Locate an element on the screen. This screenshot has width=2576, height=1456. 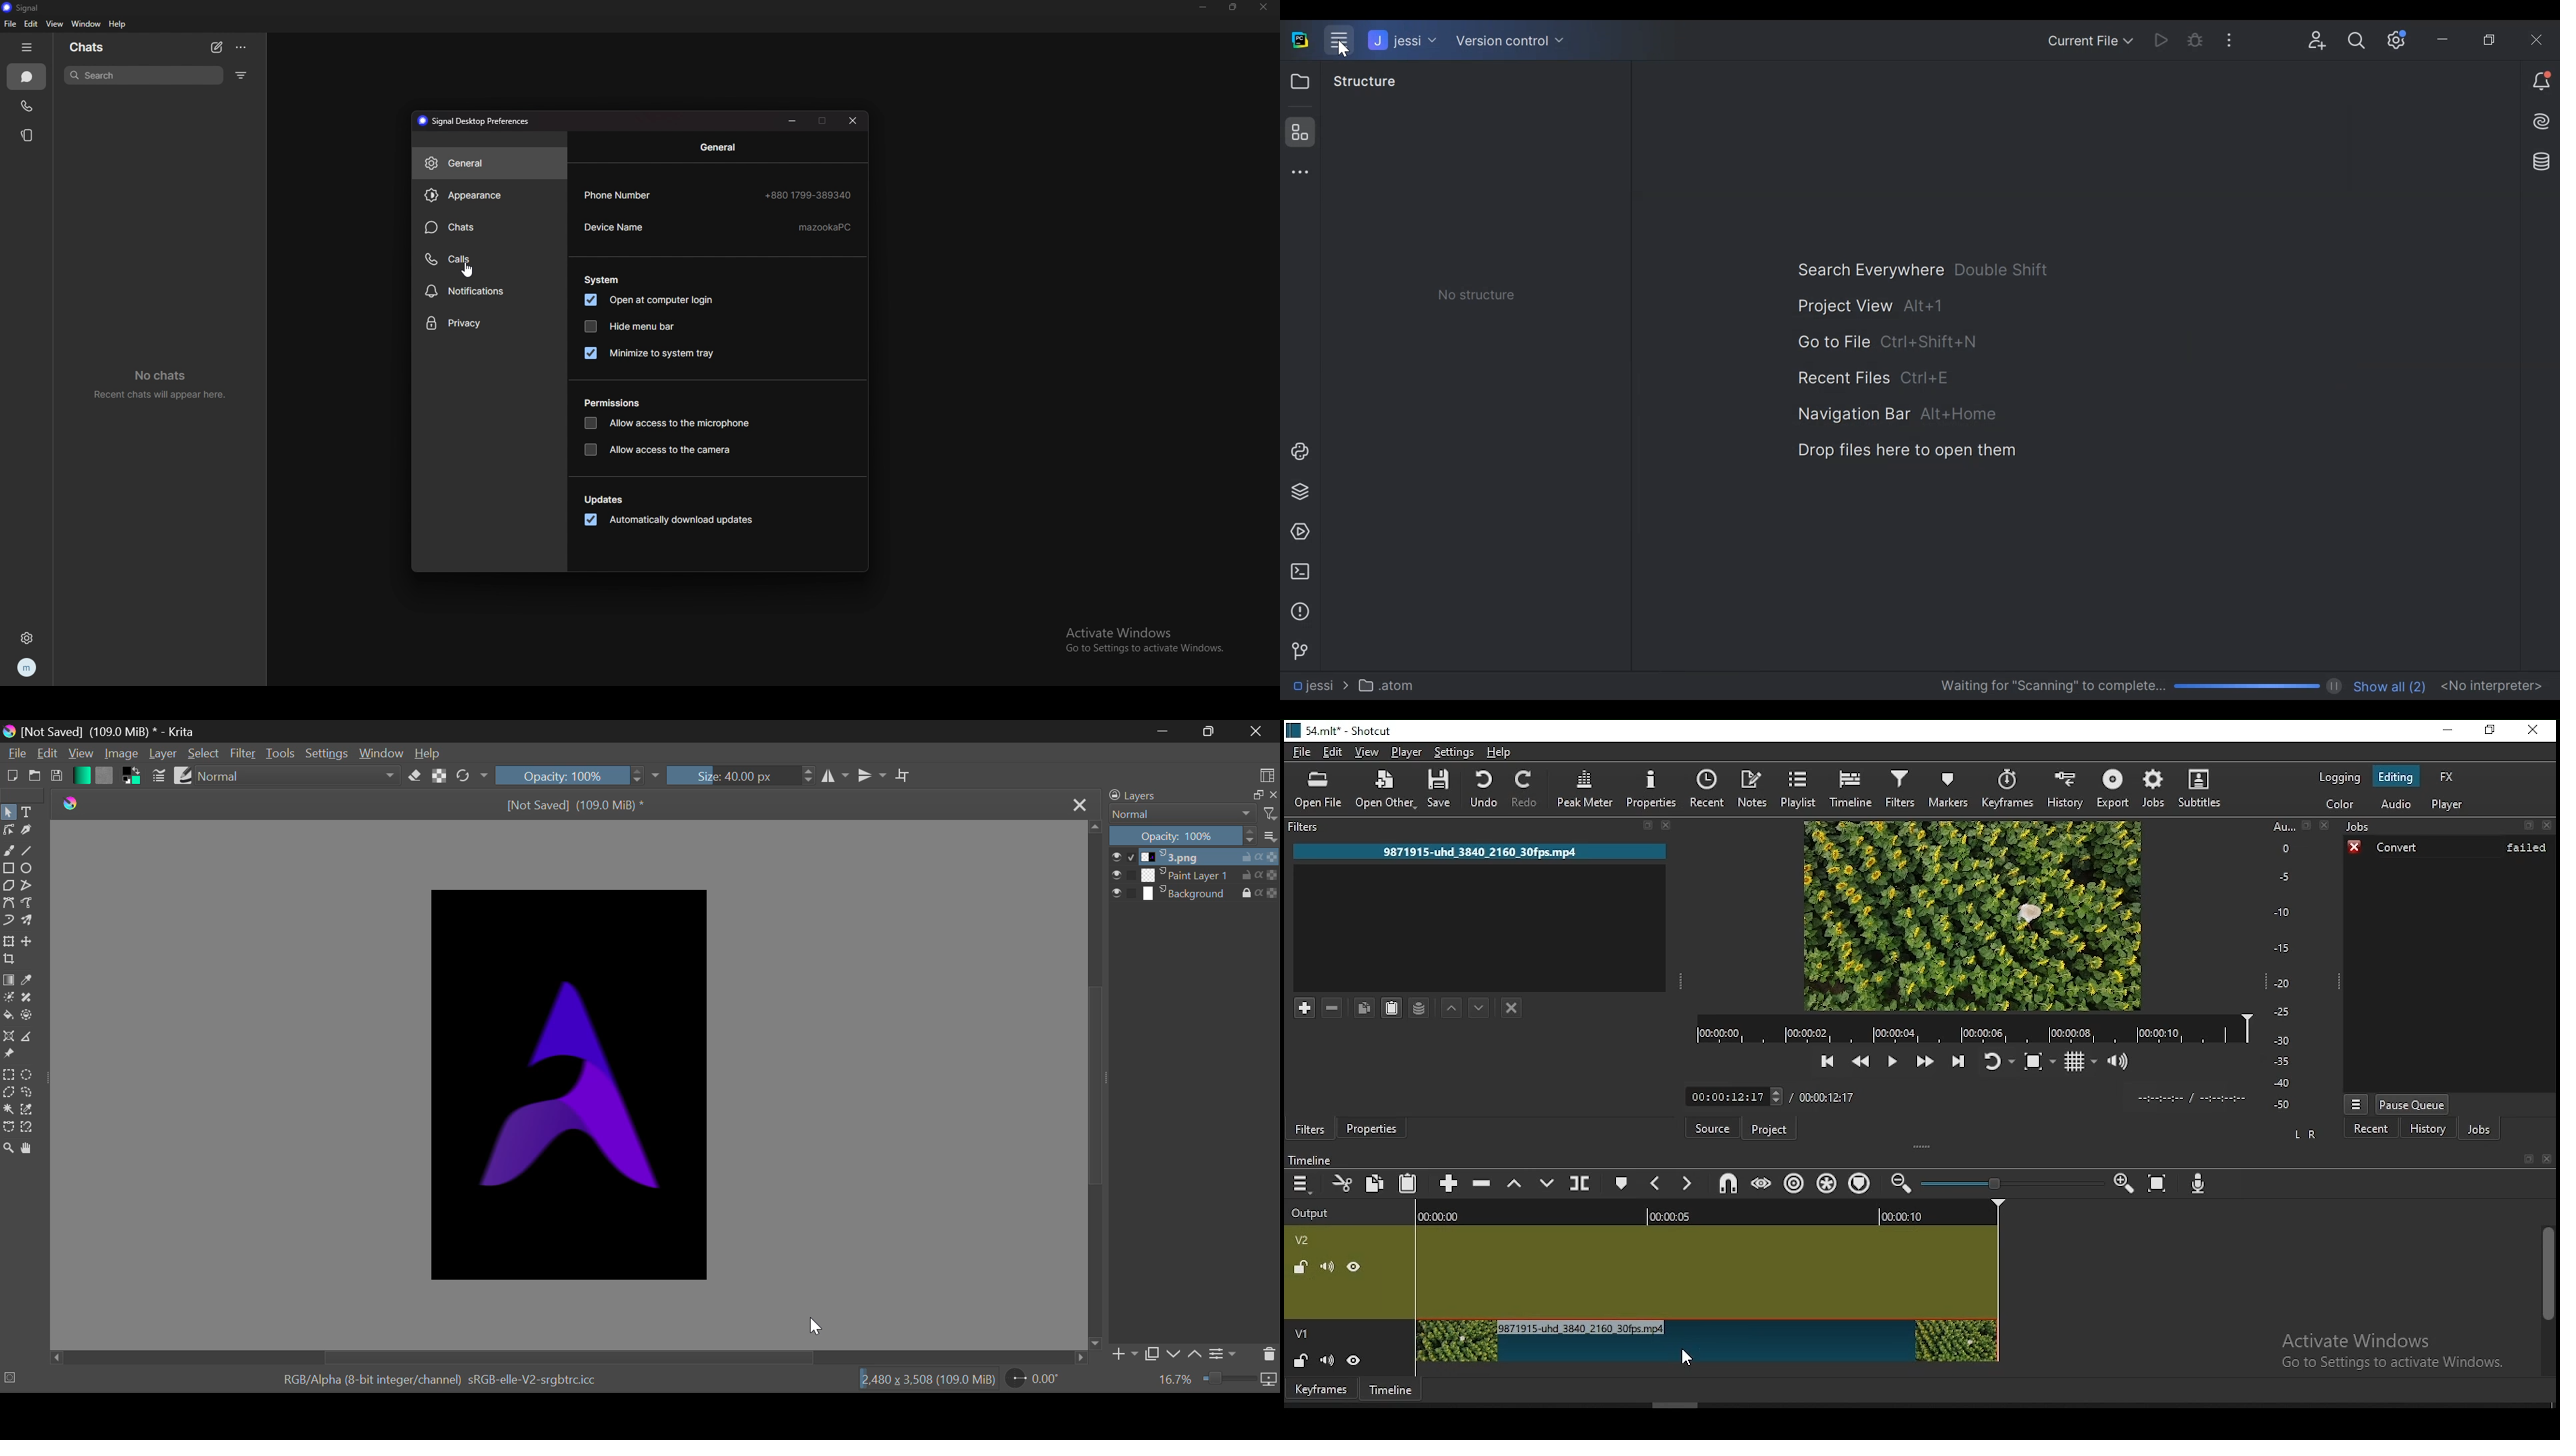
0.00 is located at coordinates (1035, 1381).